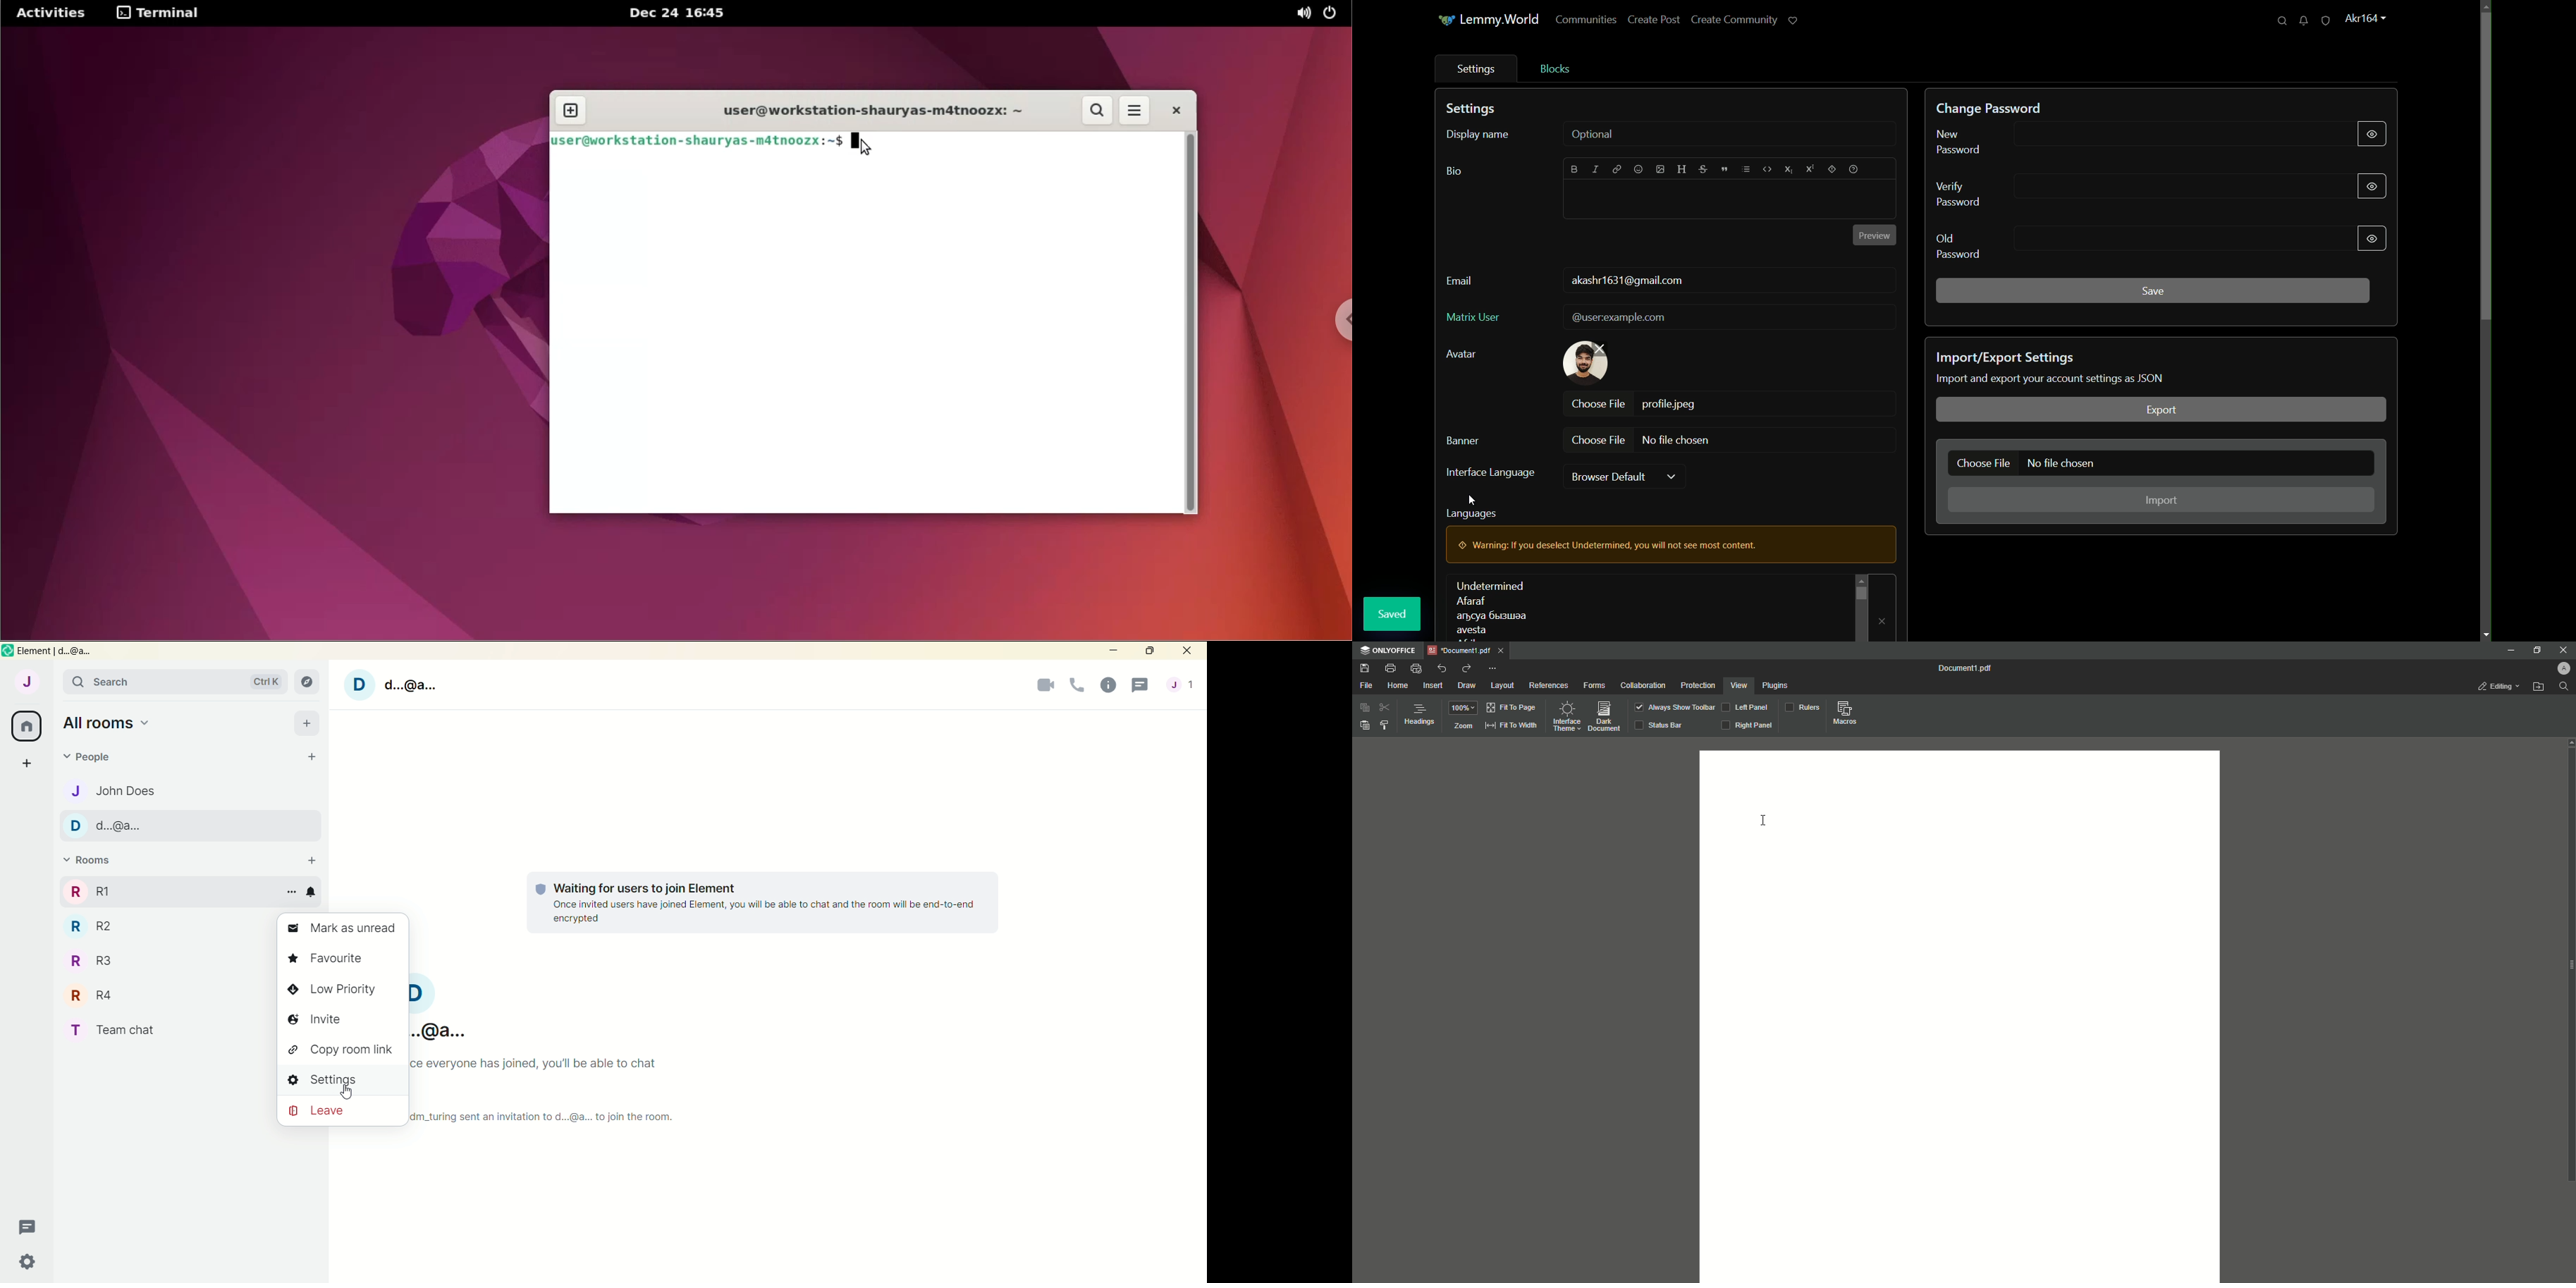 This screenshot has height=1288, width=2576. What do you see at coordinates (106, 830) in the screenshot?
I see `D d.@a..` at bounding box center [106, 830].